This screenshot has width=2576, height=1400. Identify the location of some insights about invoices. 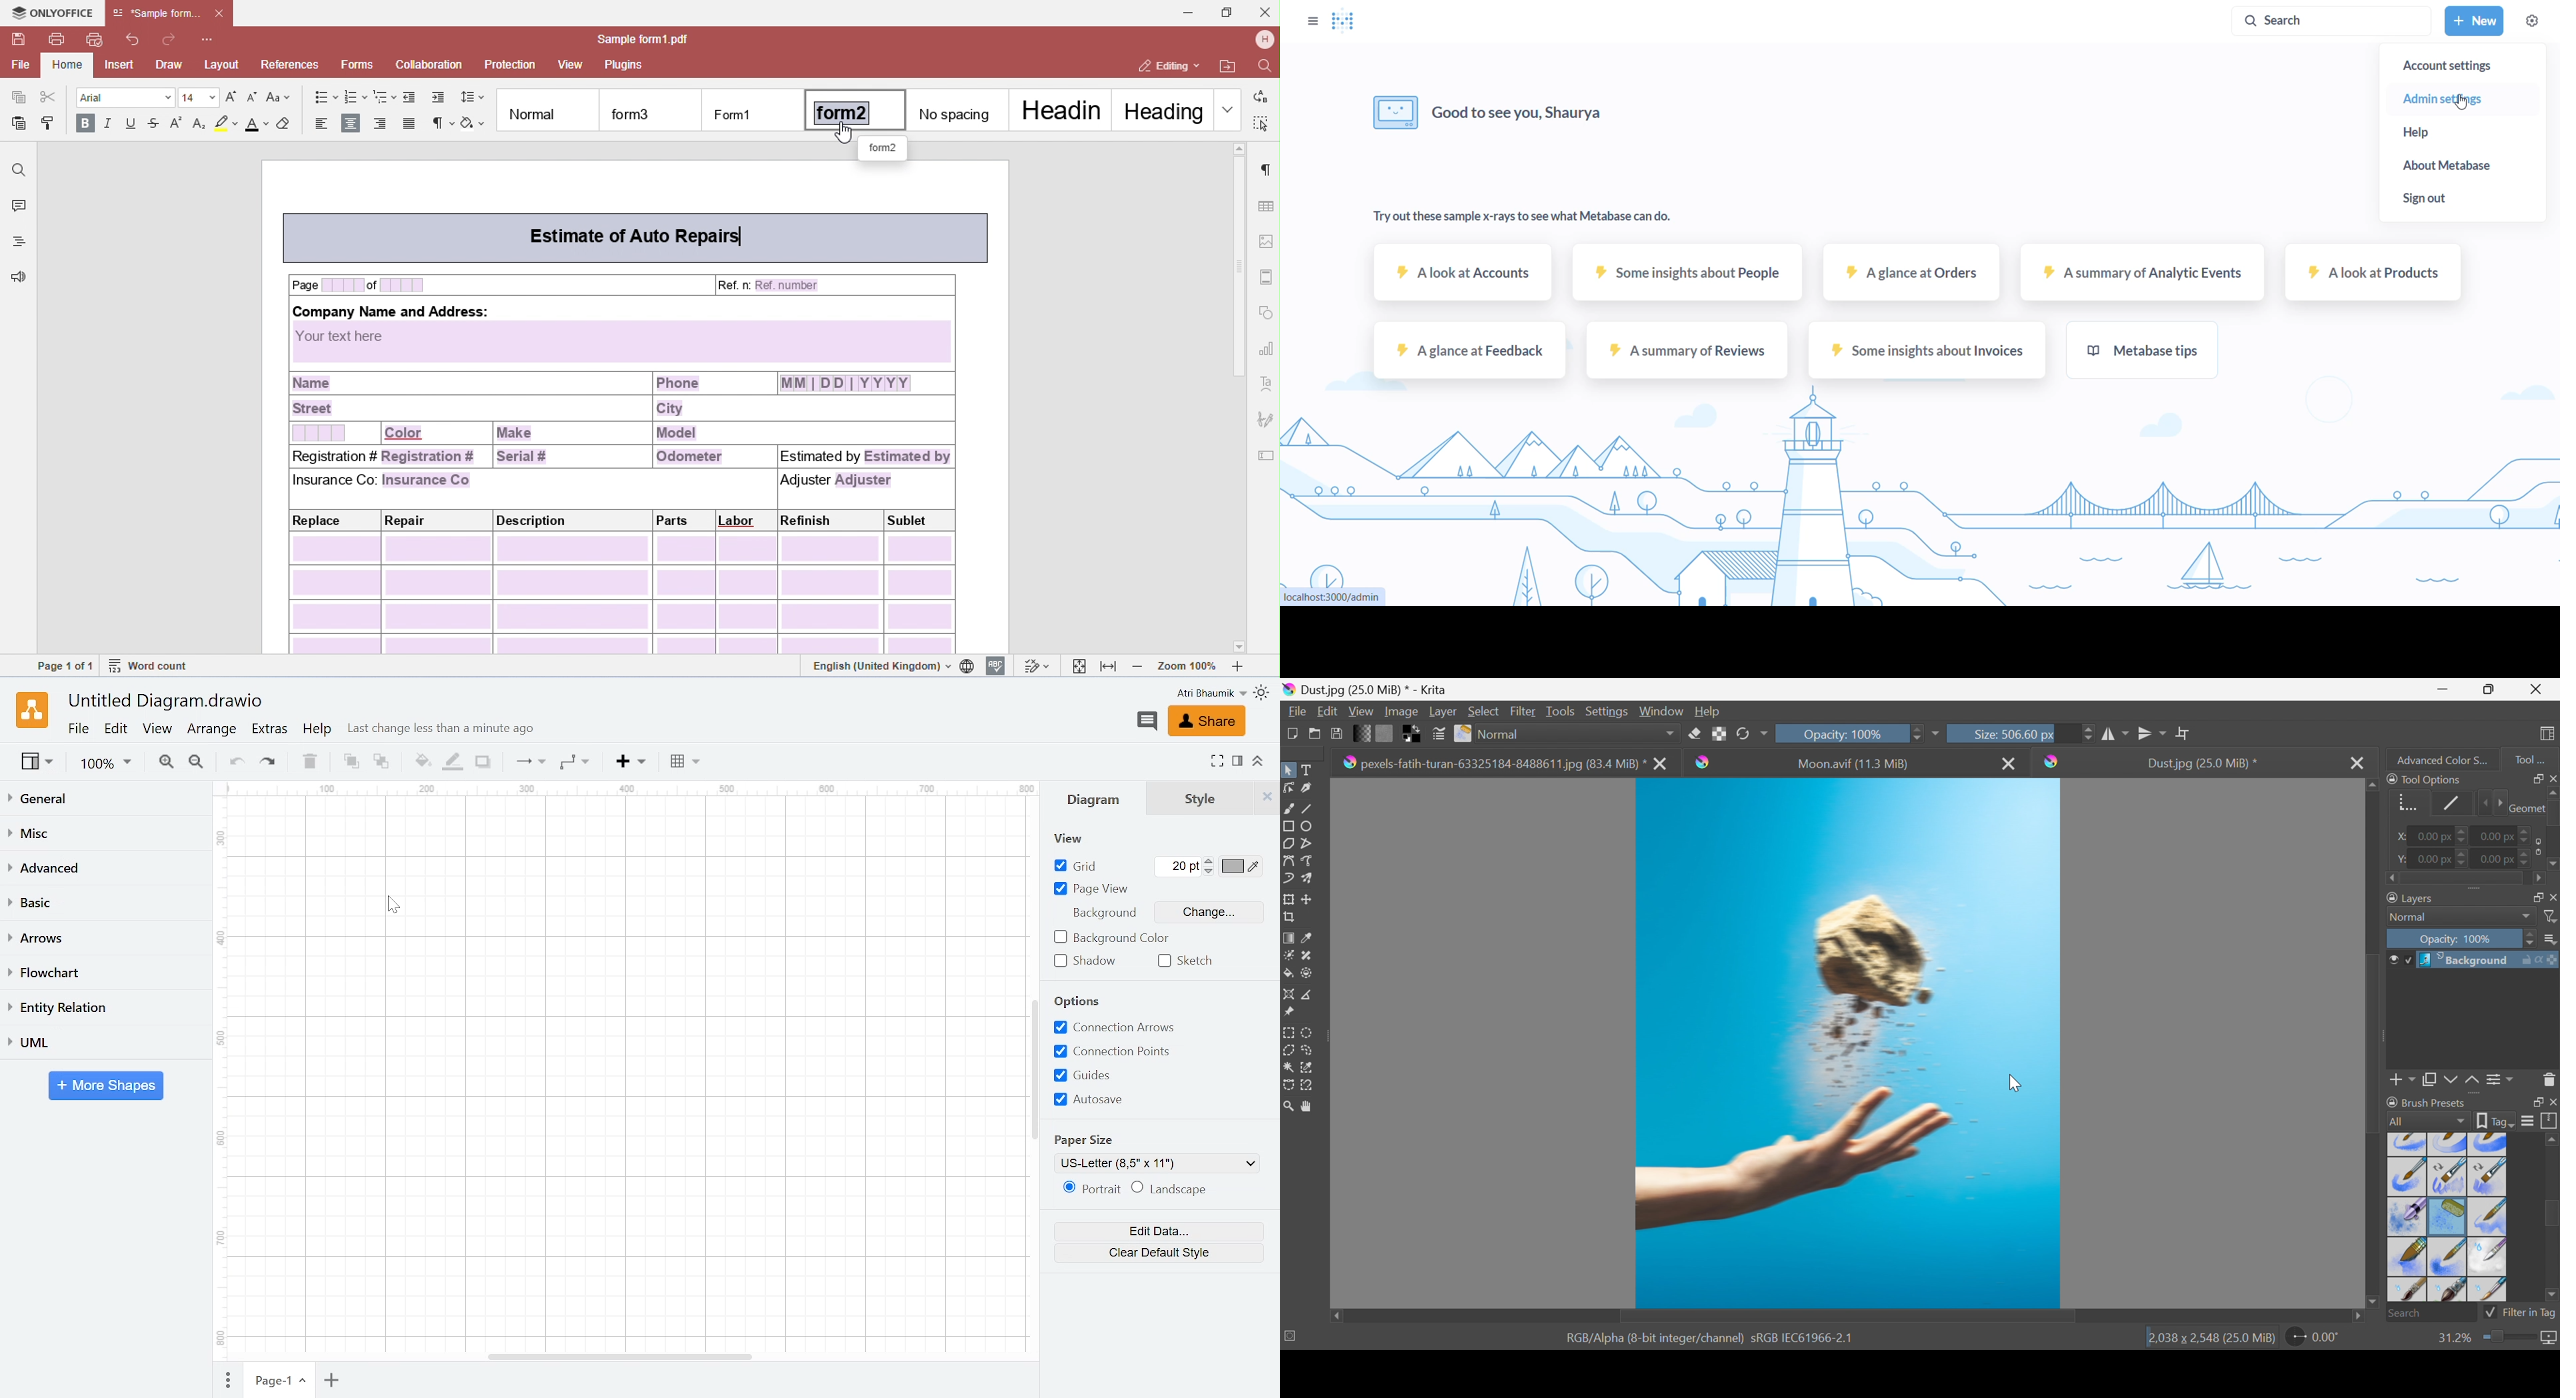
(1918, 355).